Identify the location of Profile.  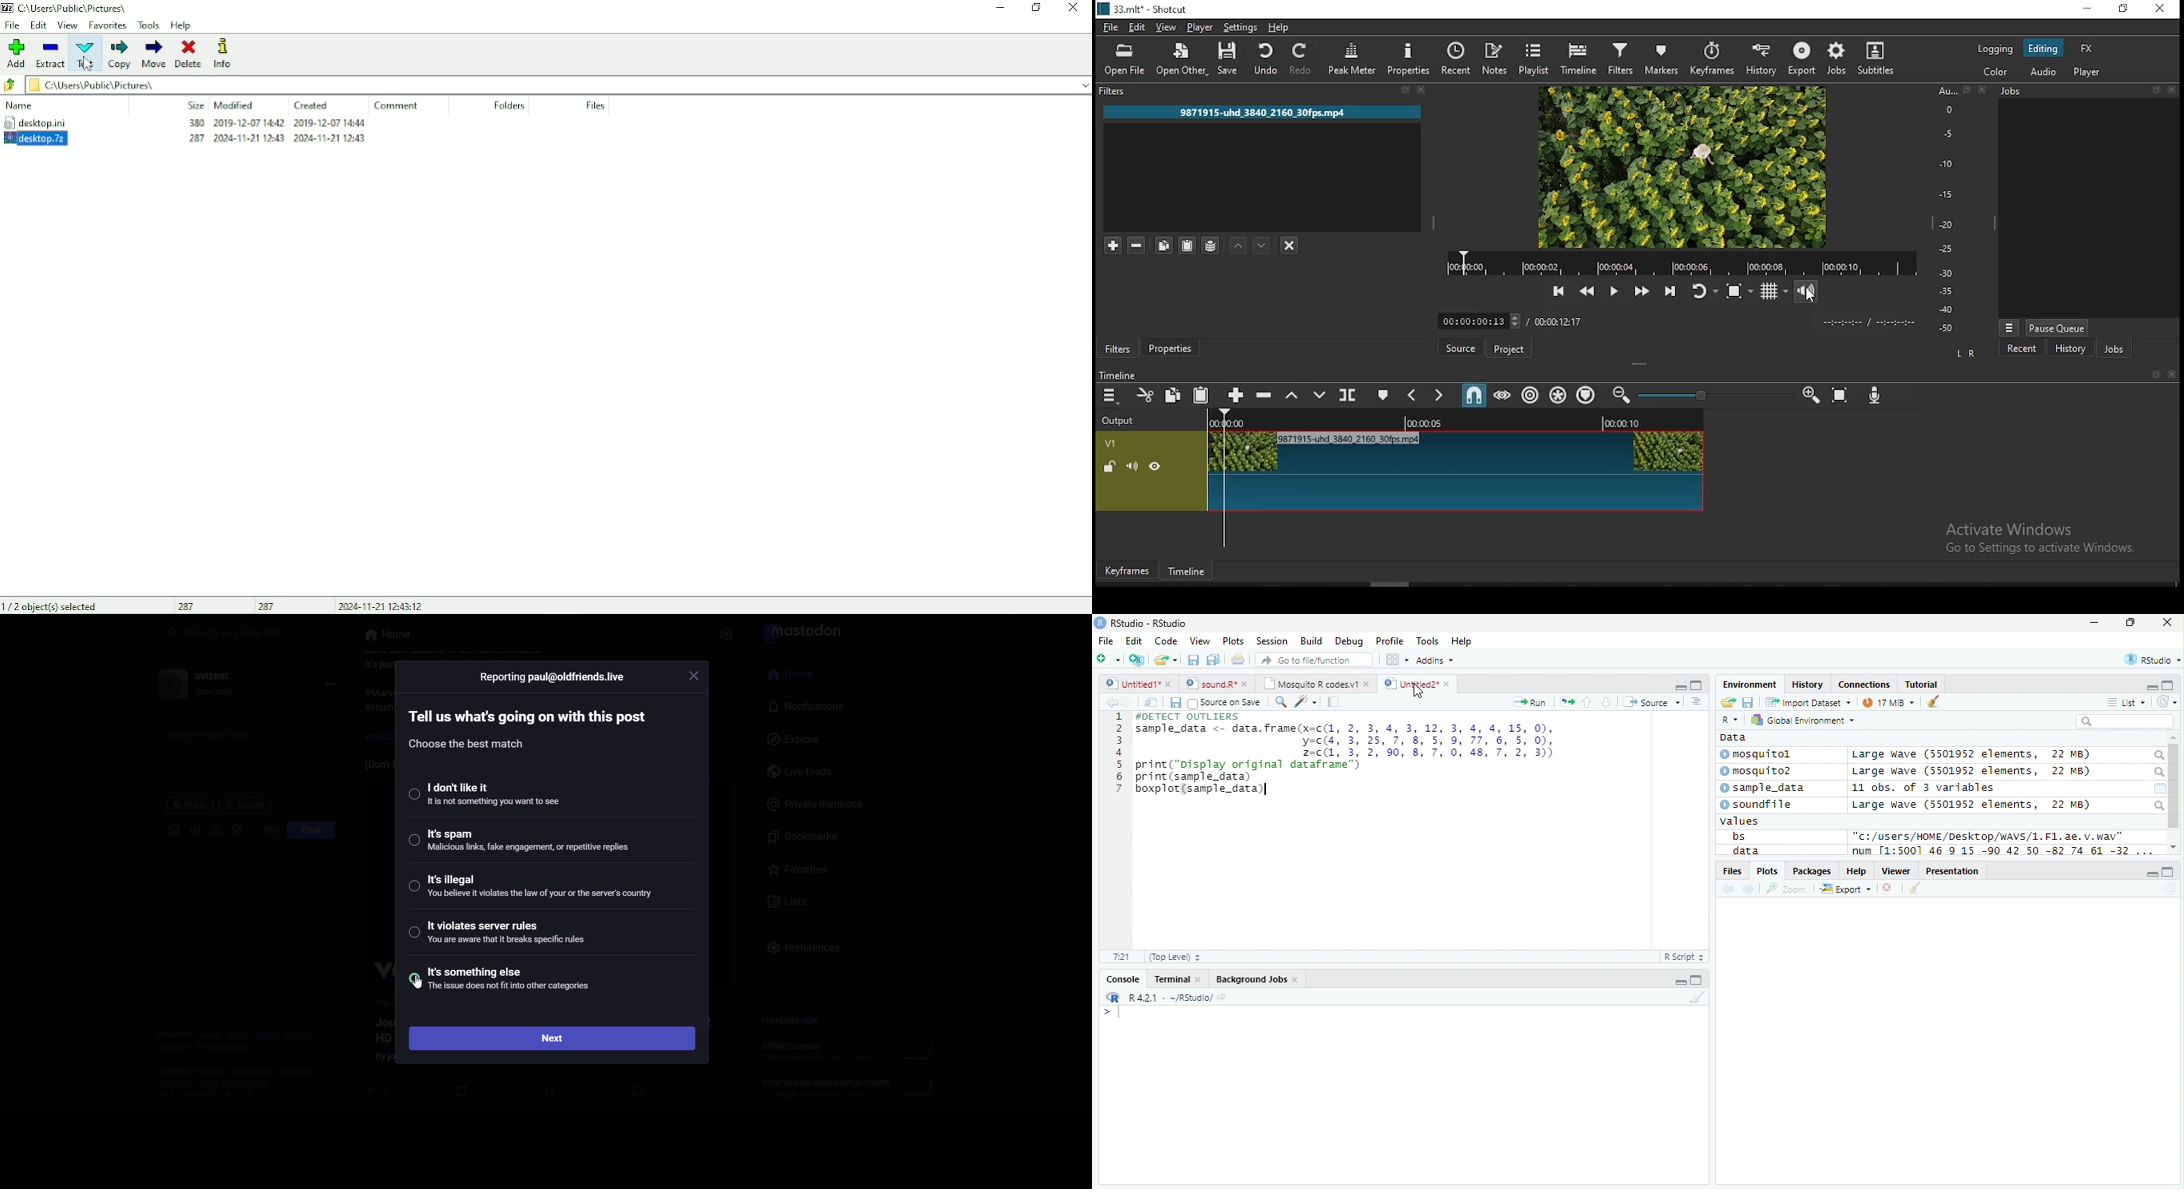
(1389, 640).